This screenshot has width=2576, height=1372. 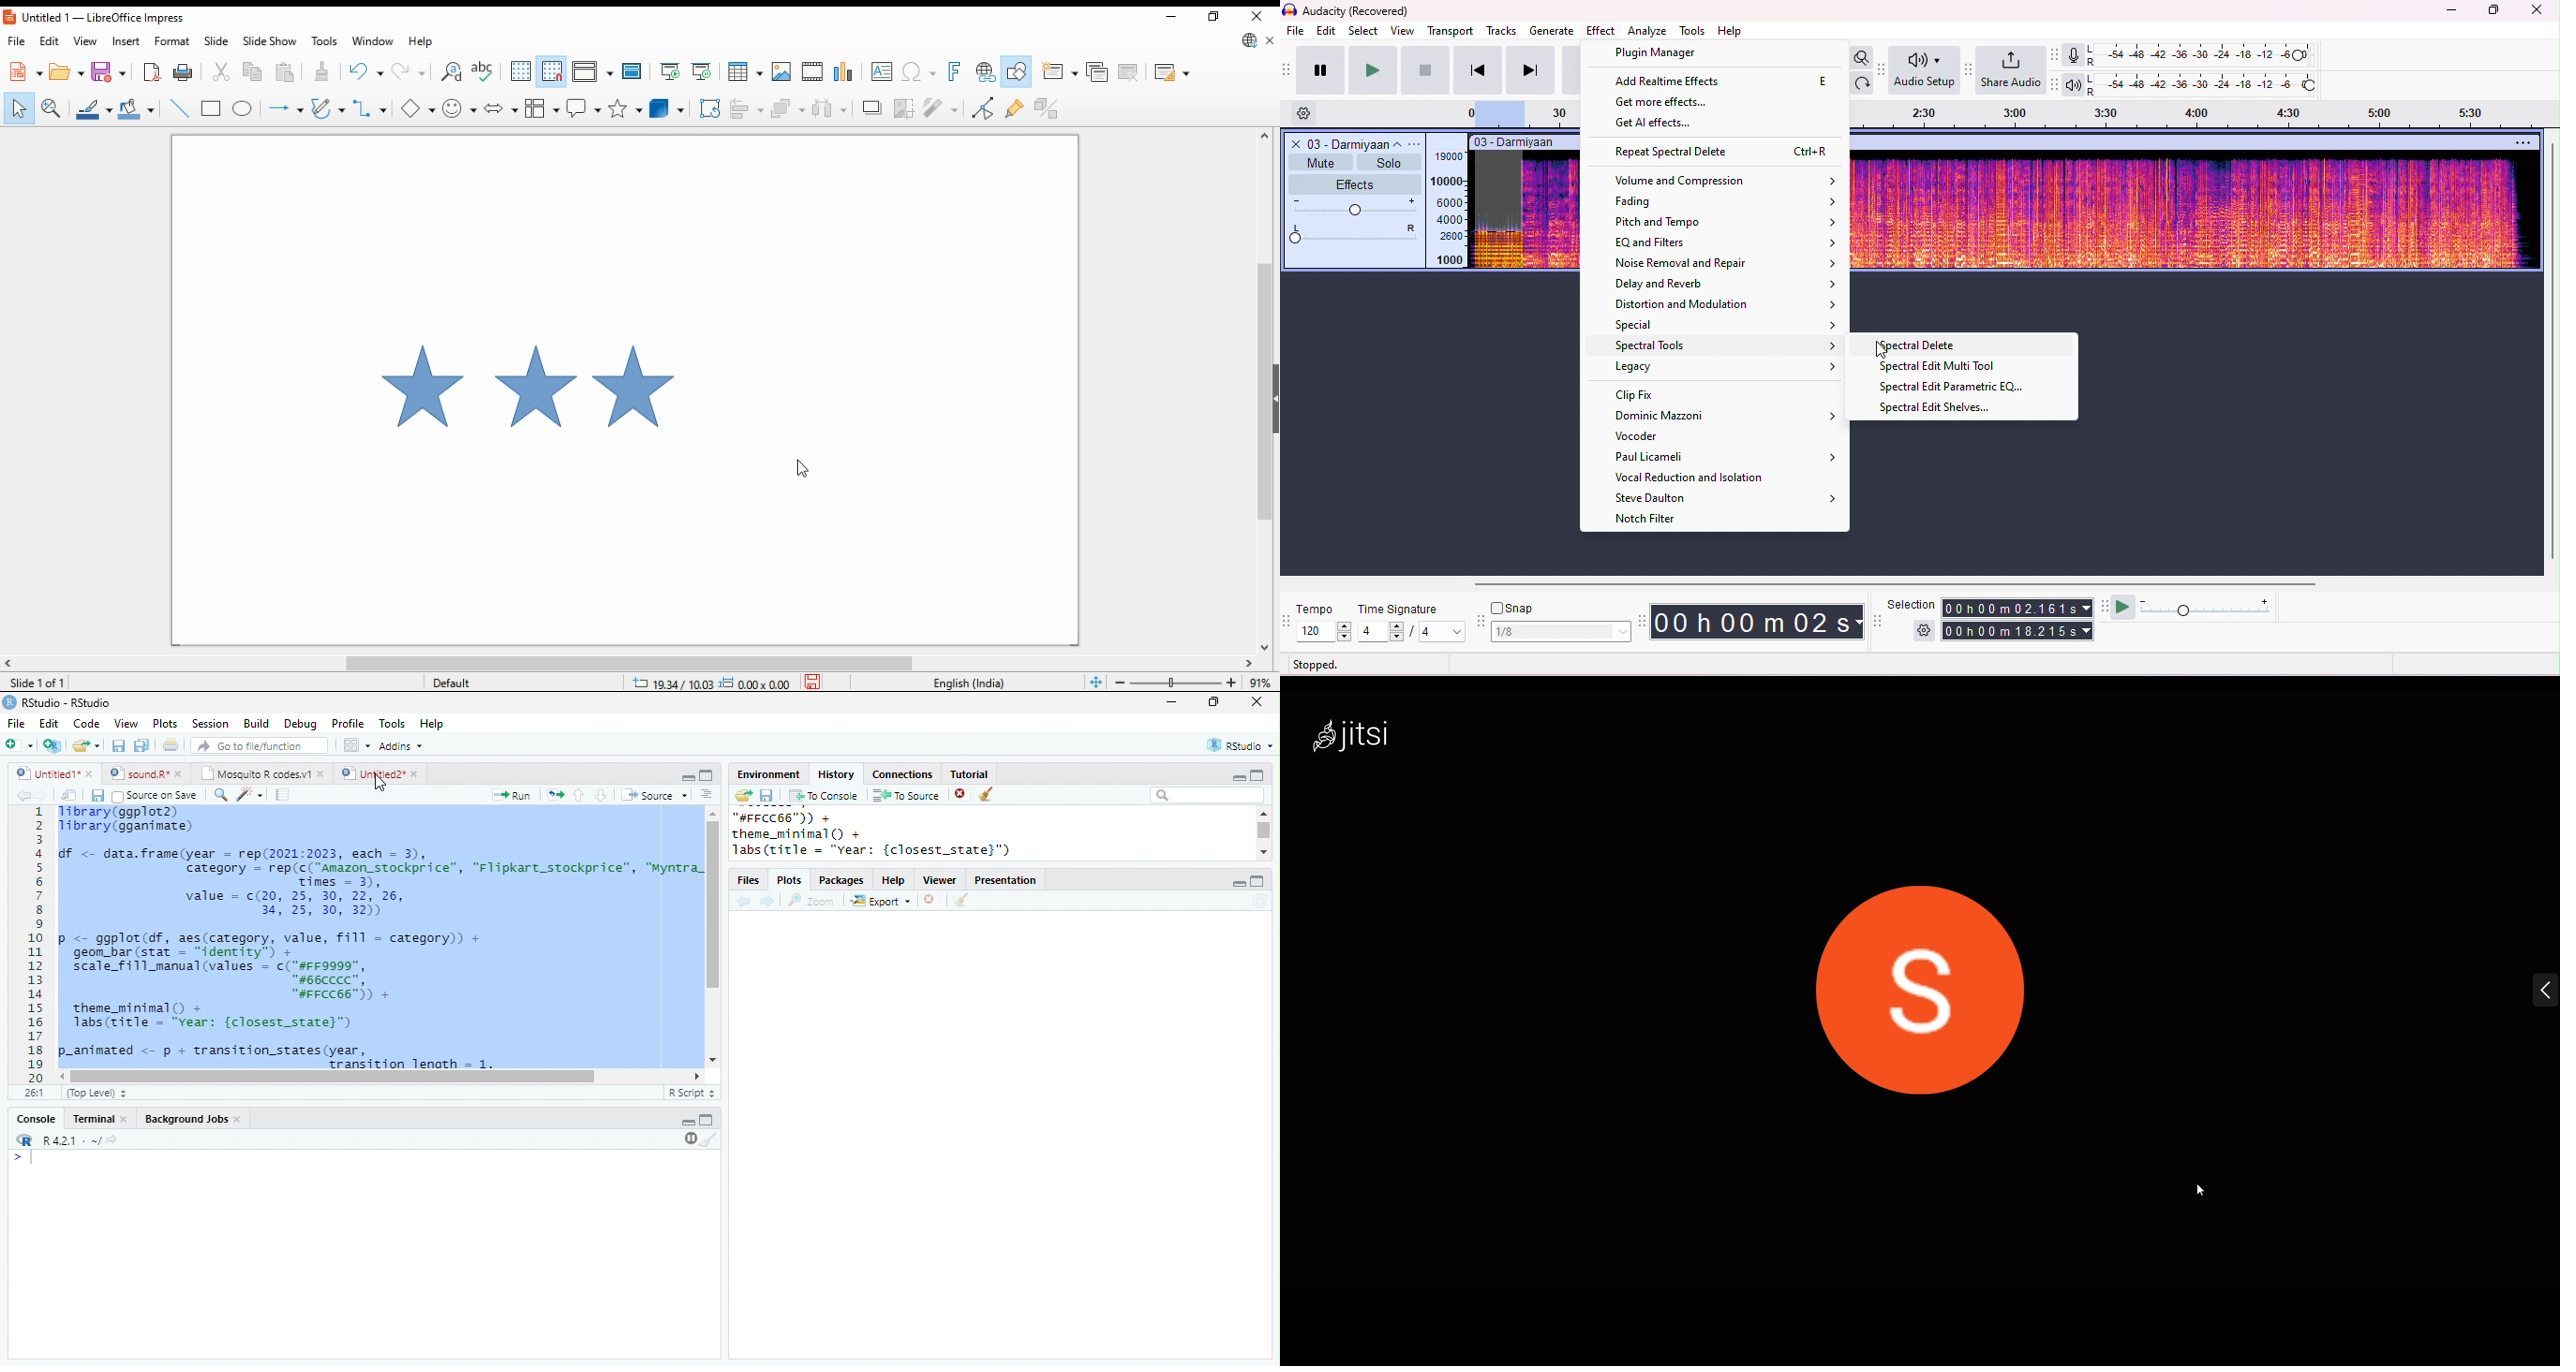 What do you see at coordinates (1098, 72) in the screenshot?
I see `duplicate slide` at bounding box center [1098, 72].